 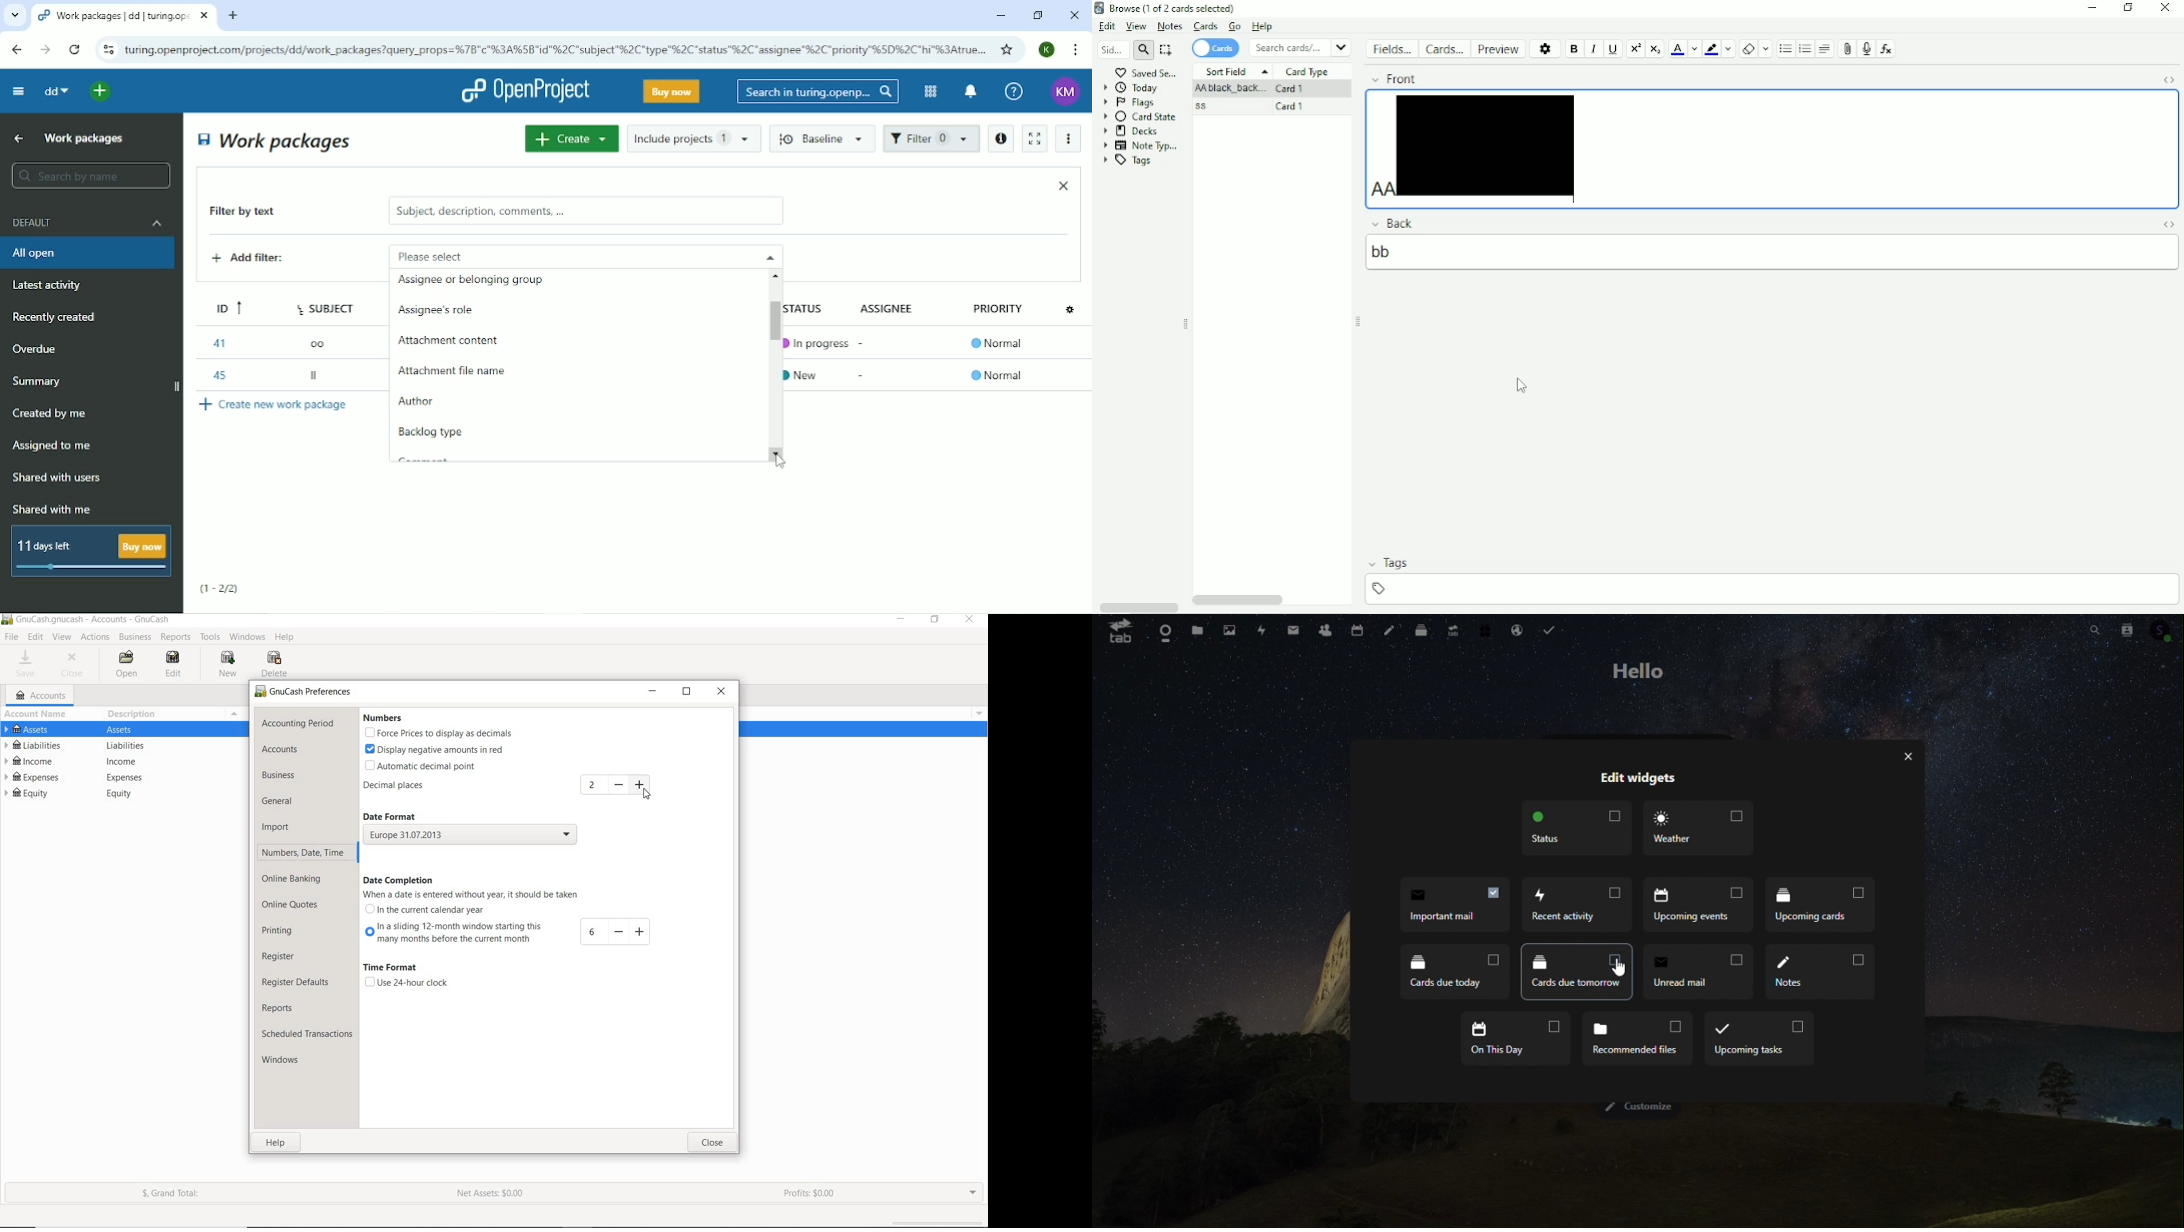 What do you see at coordinates (257, 213) in the screenshot?
I see `Filter by text` at bounding box center [257, 213].